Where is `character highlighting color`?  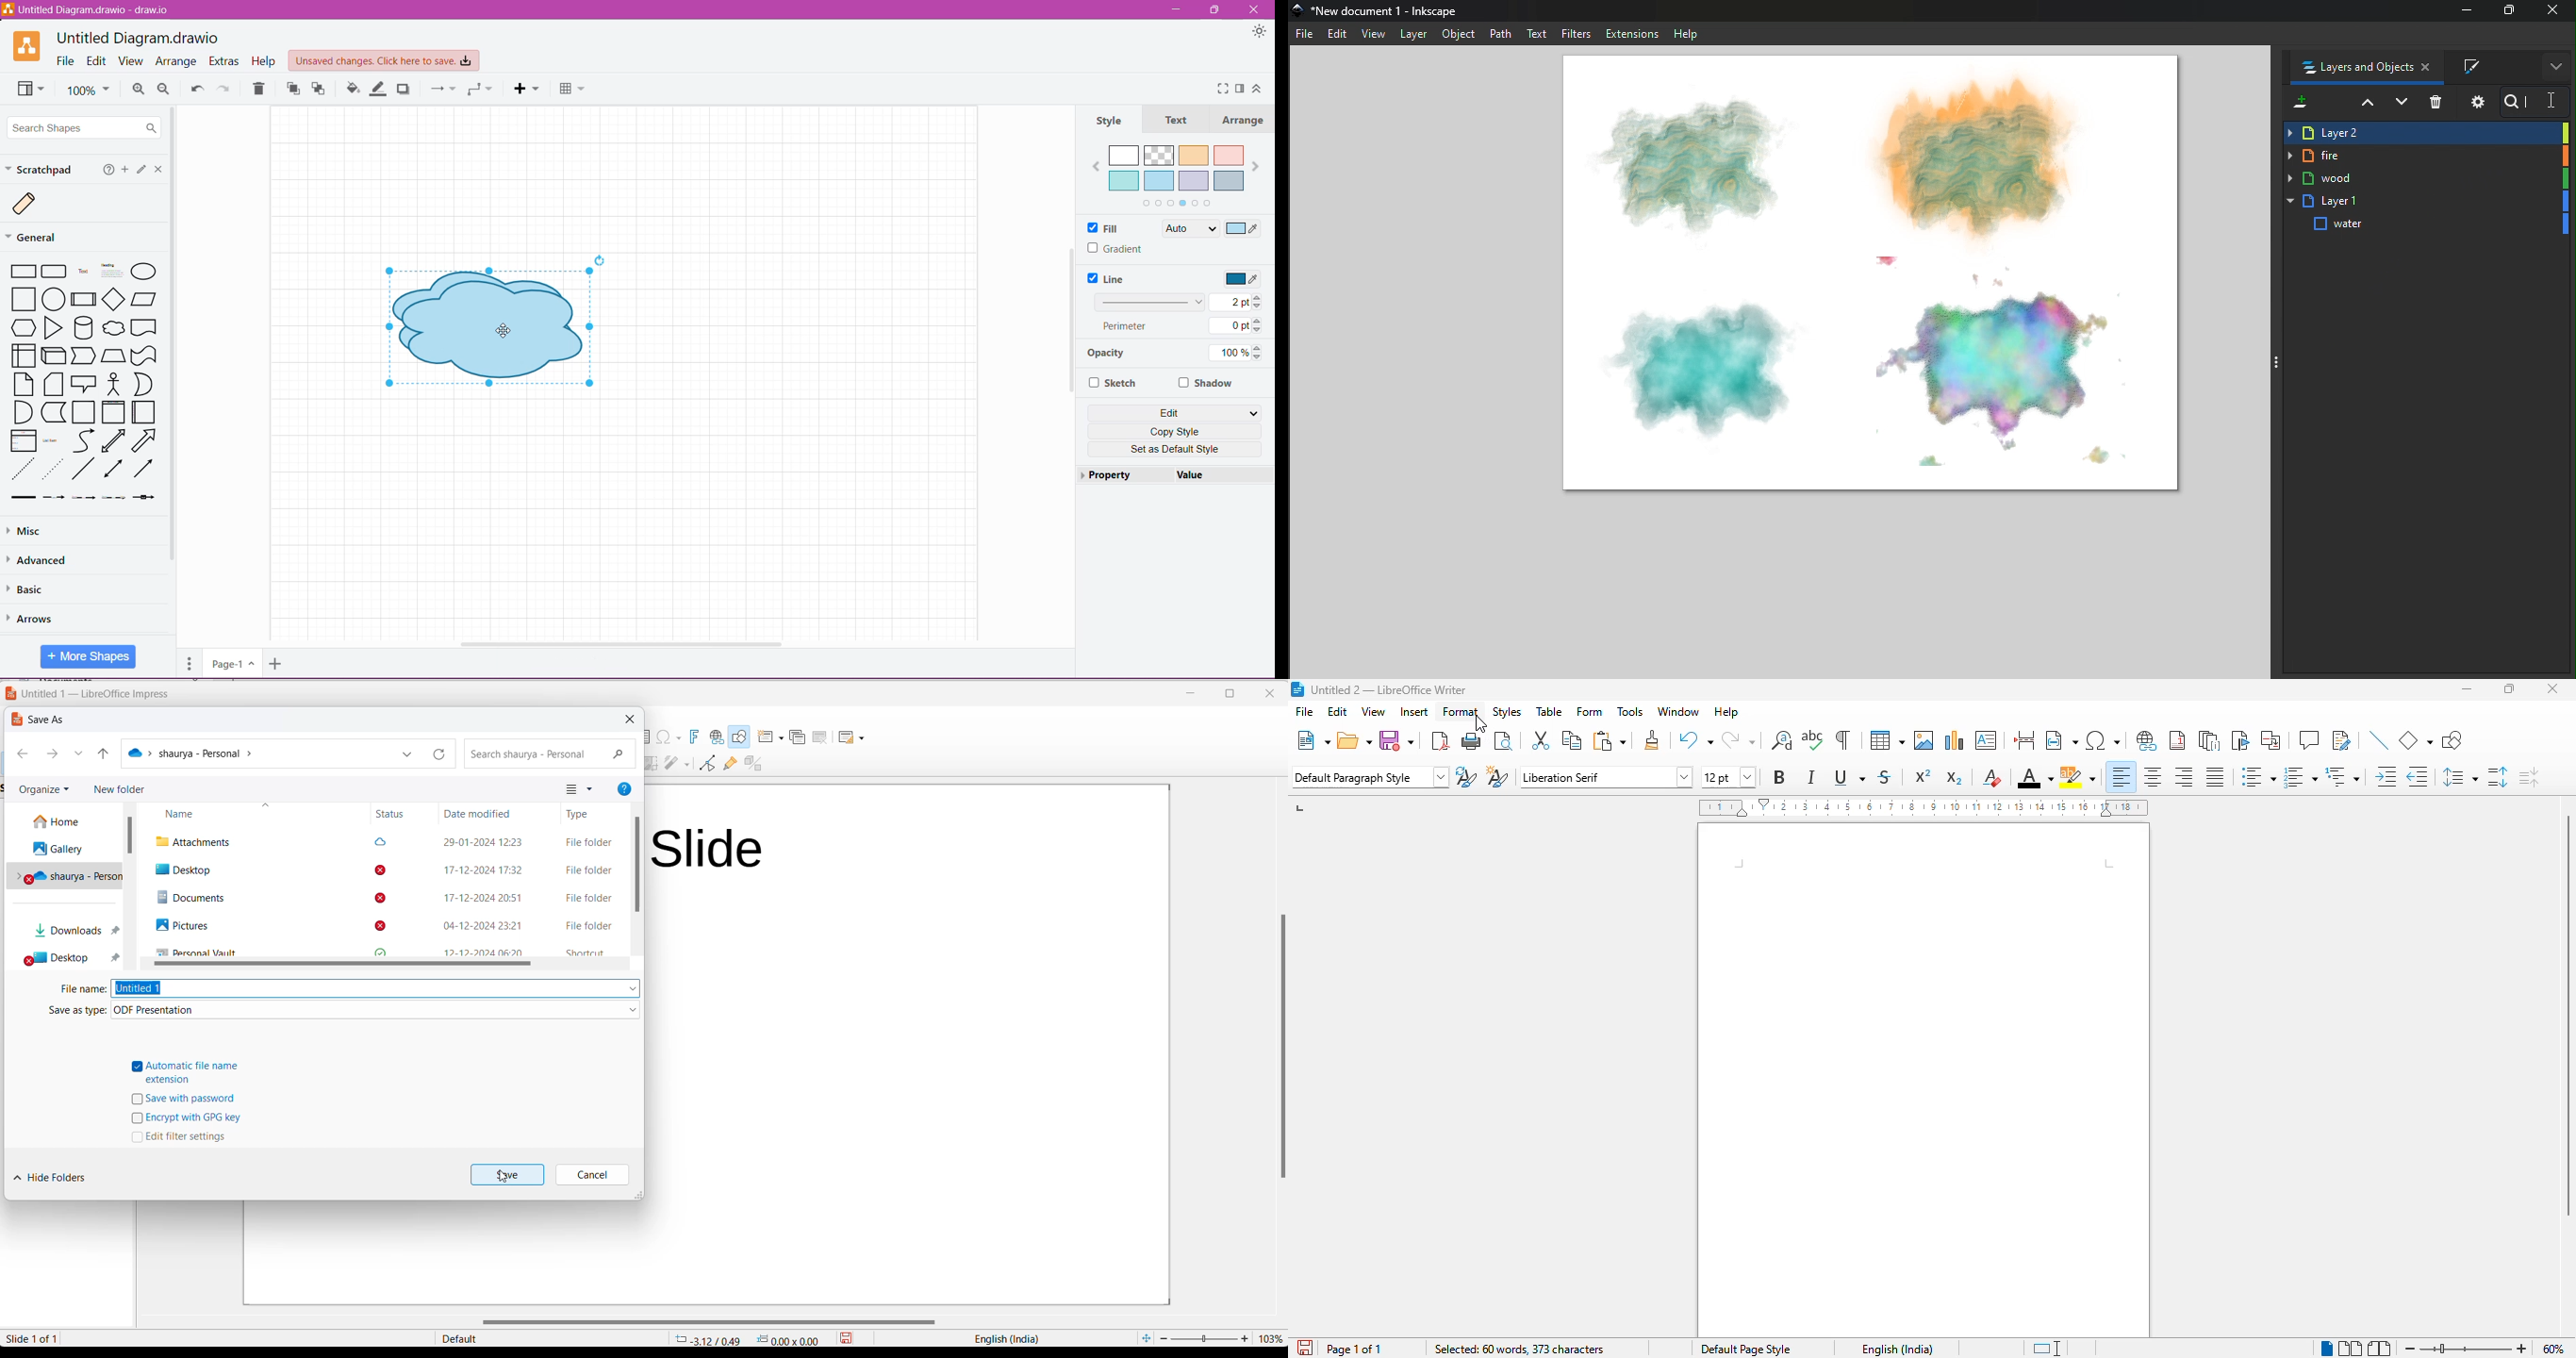 character highlighting color is located at coordinates (2078, 777).